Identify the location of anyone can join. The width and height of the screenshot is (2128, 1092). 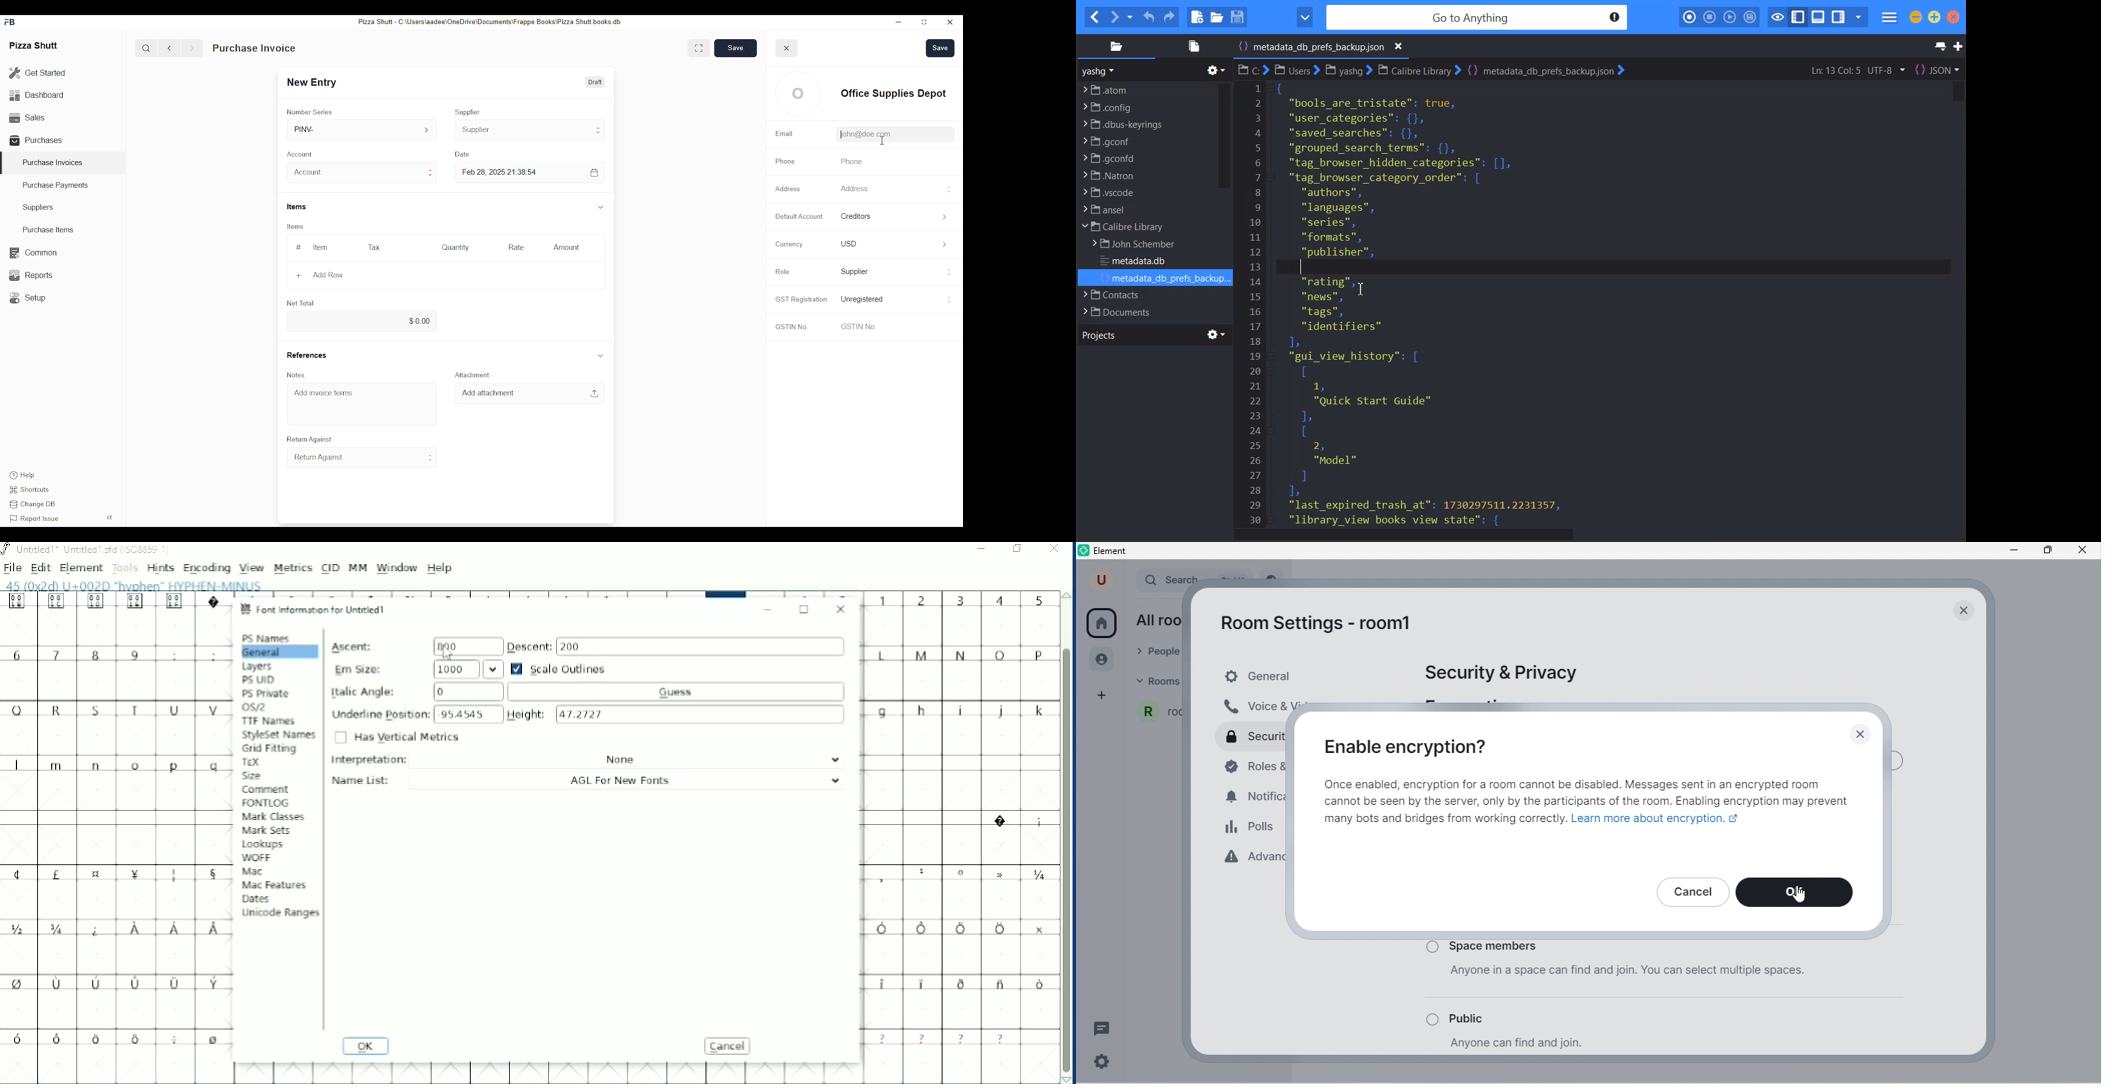
(1520, 1044).